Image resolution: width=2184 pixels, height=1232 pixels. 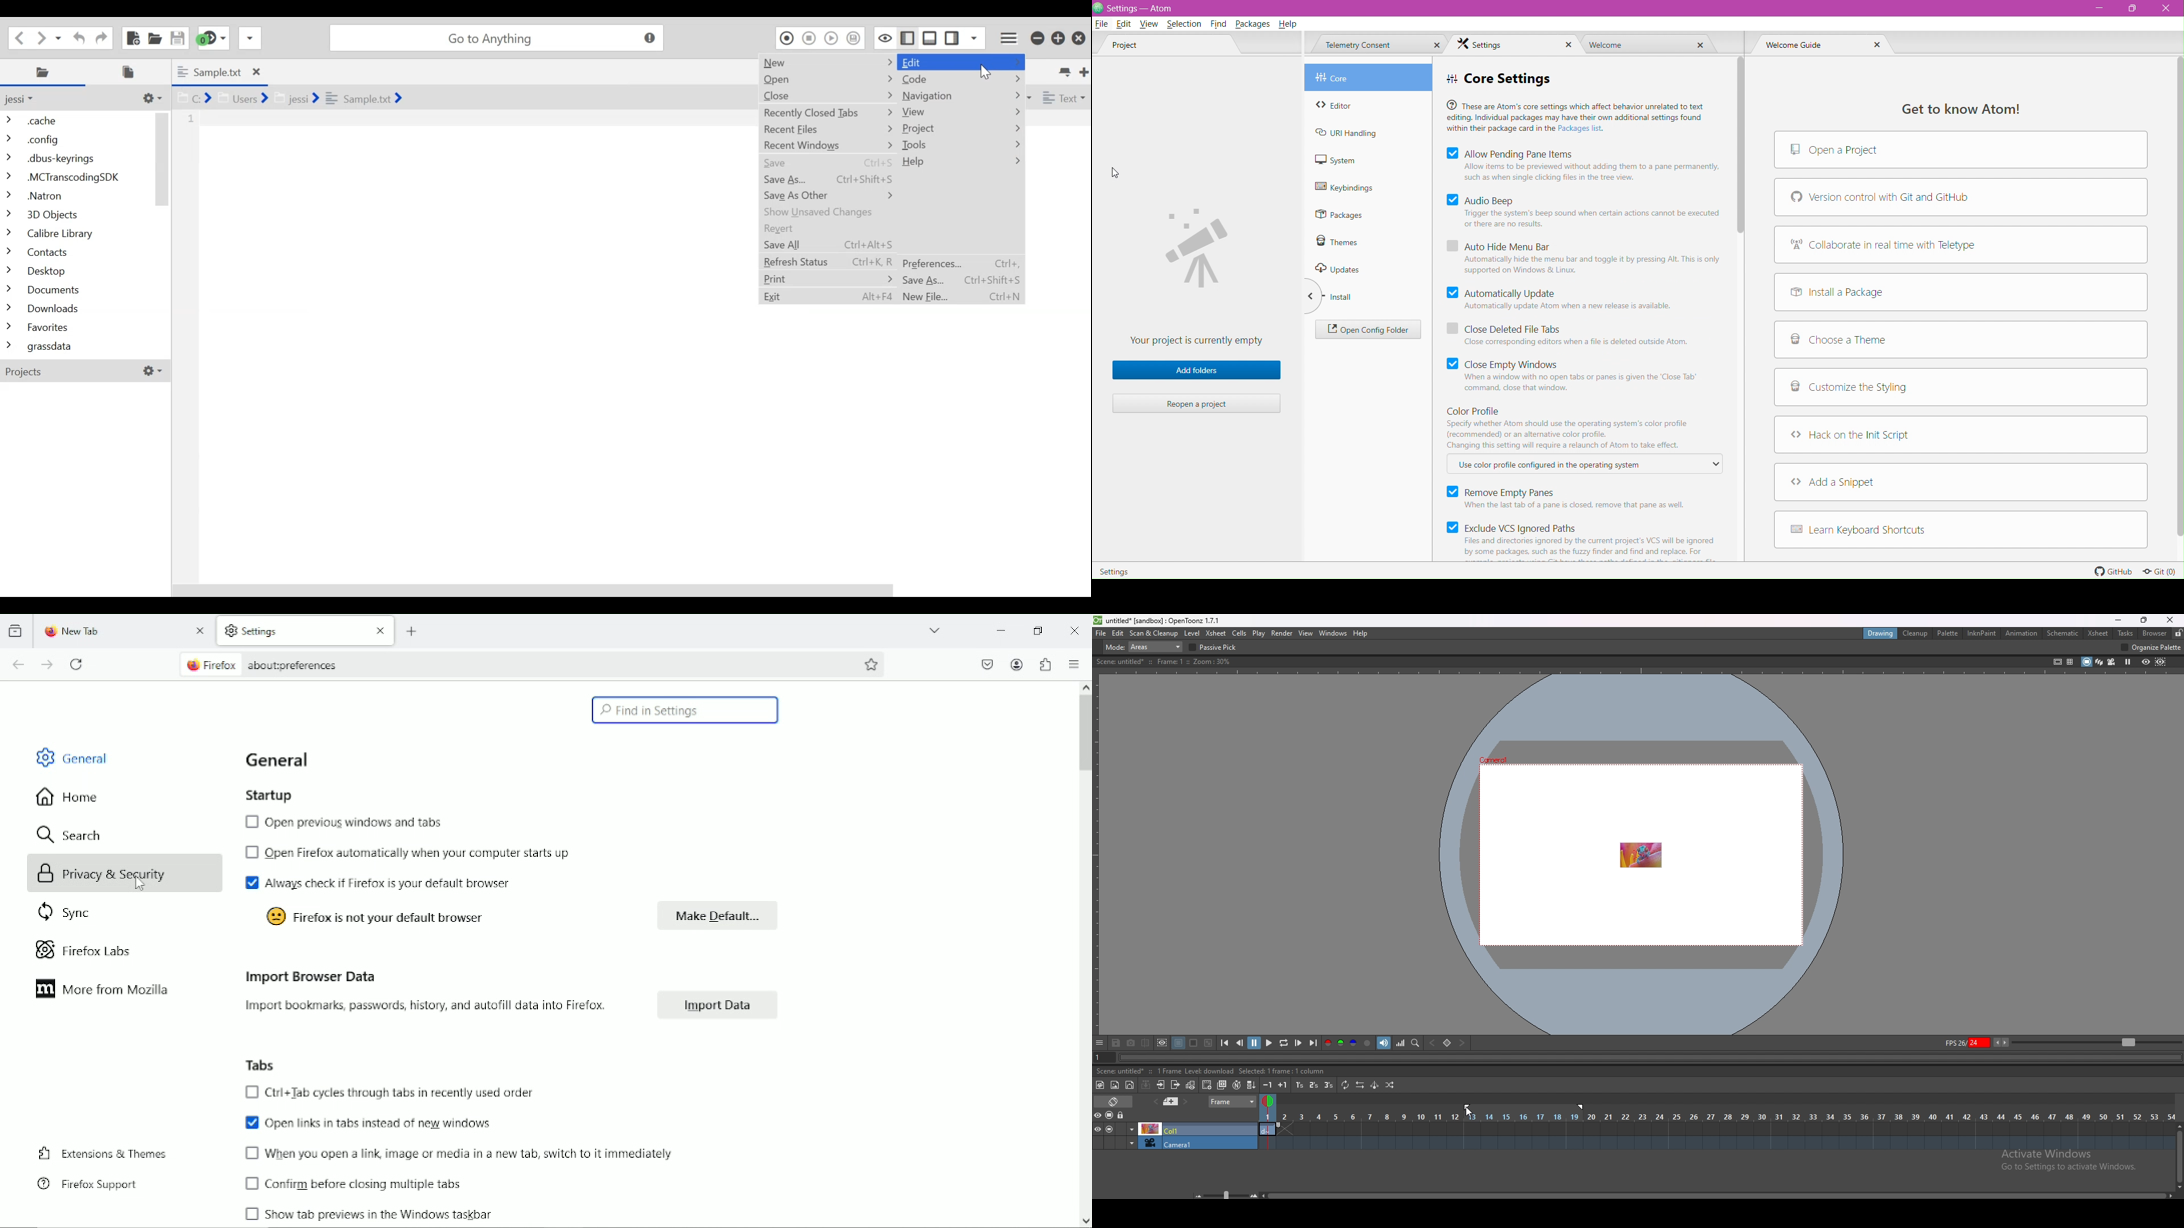 I want to click on View recent browsing, so click(x=17, y=632).